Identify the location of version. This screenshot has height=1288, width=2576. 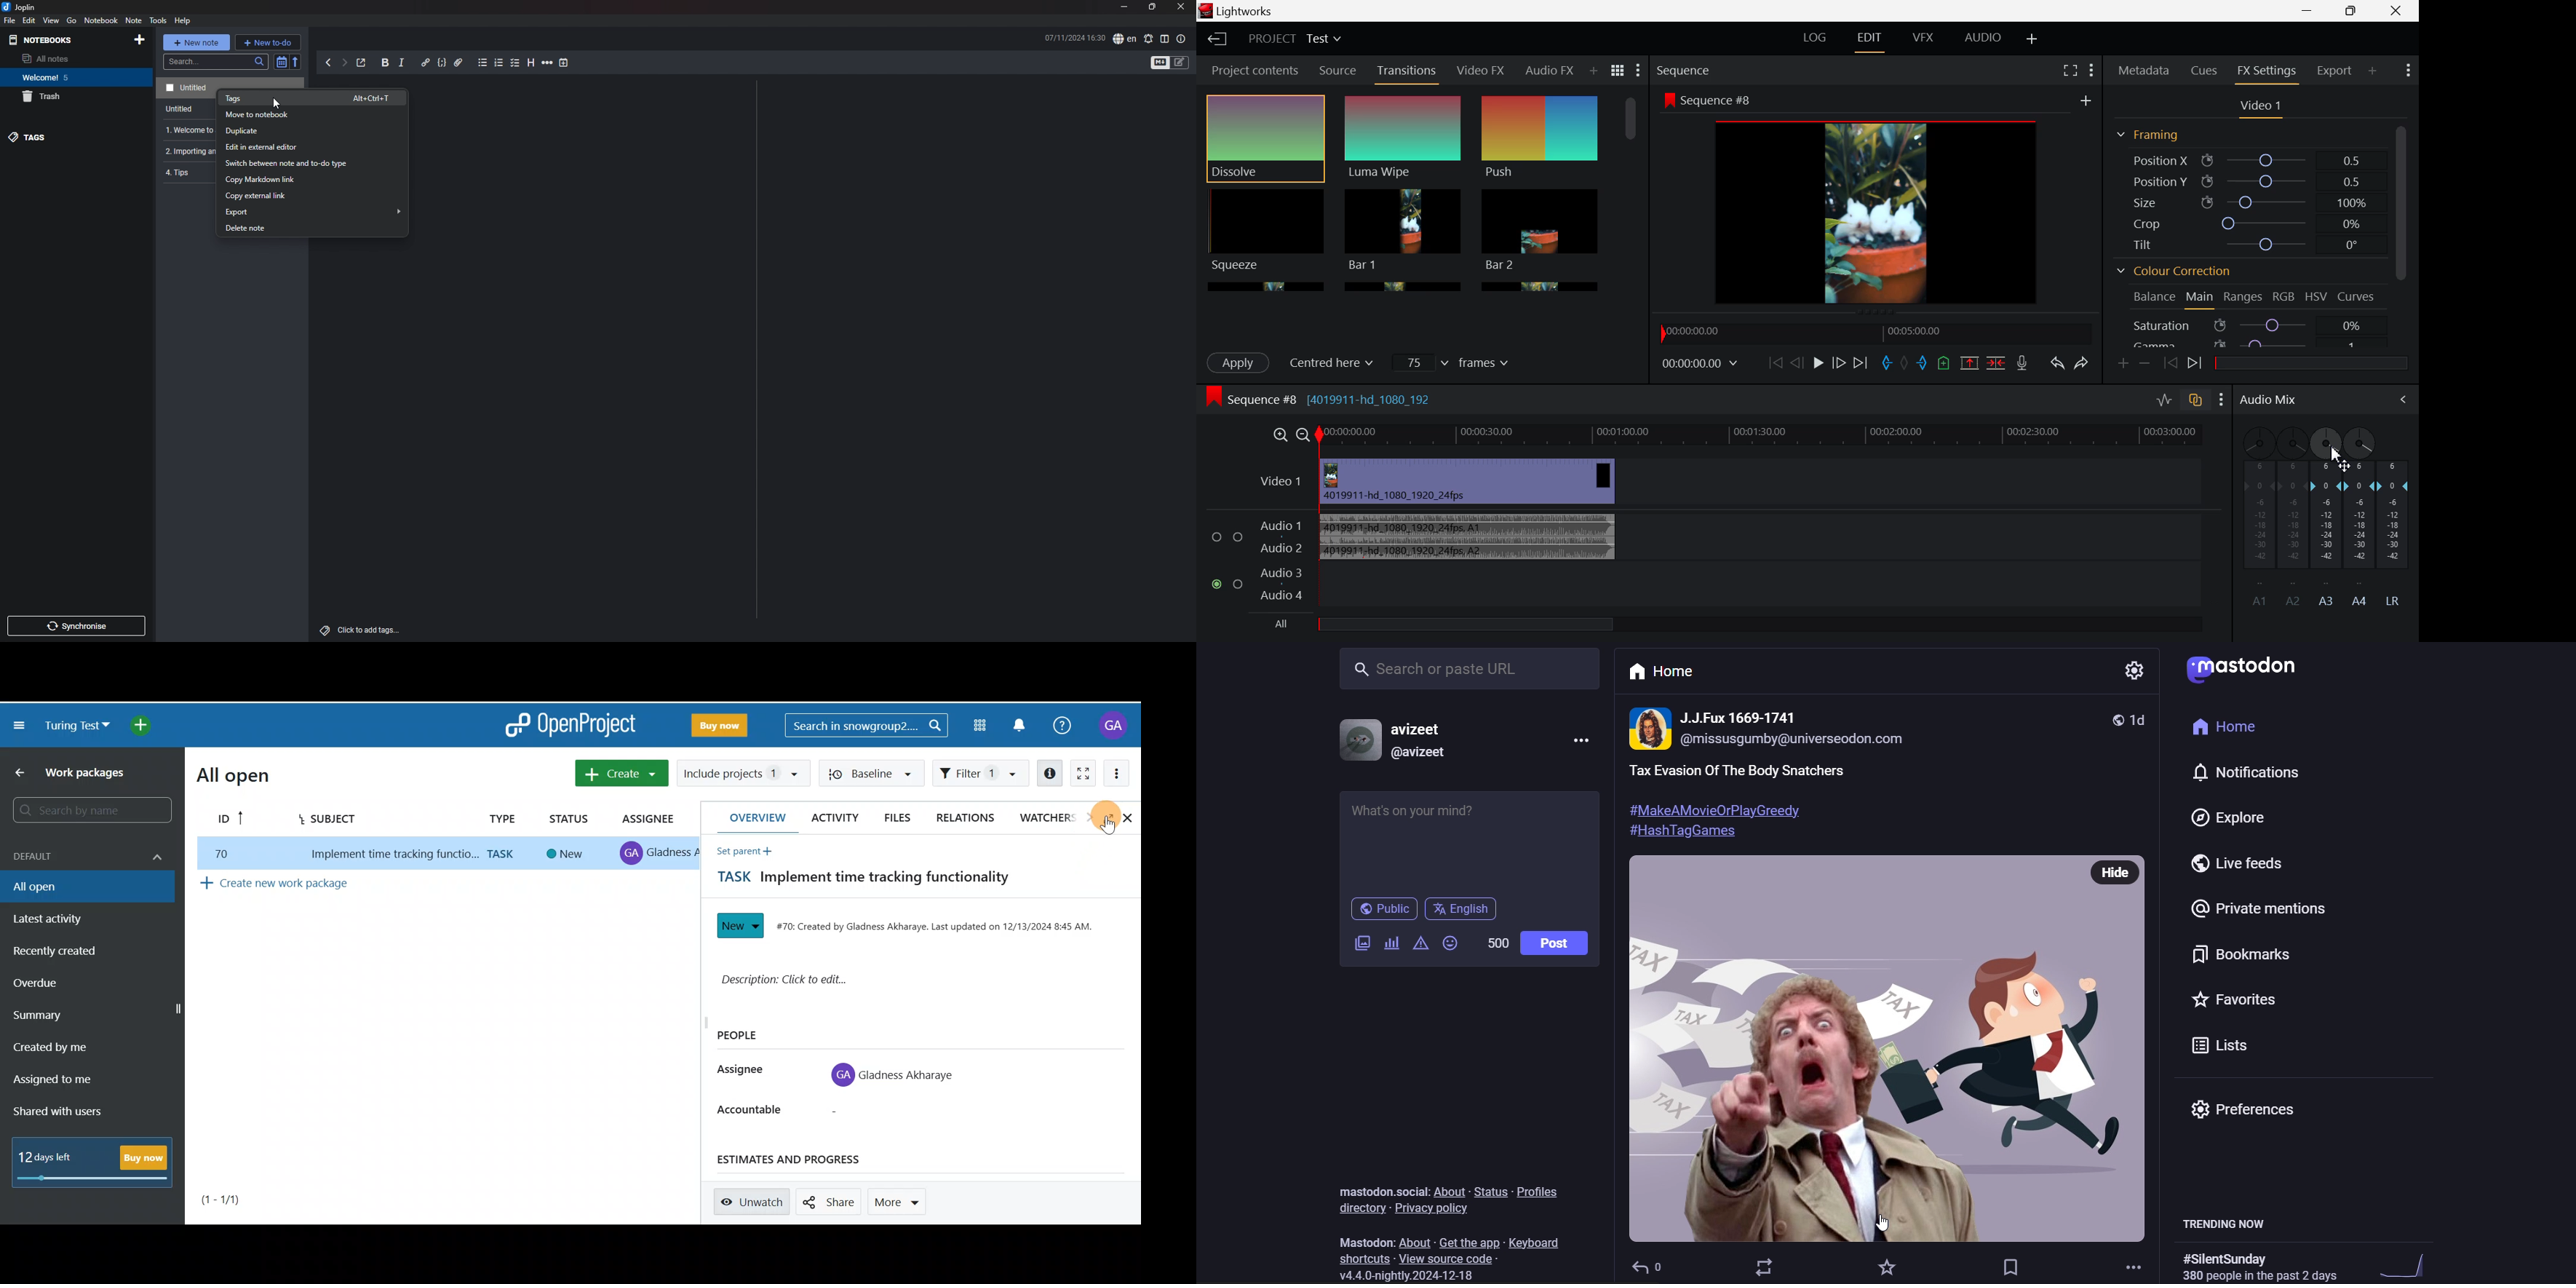
(1407, 1274).